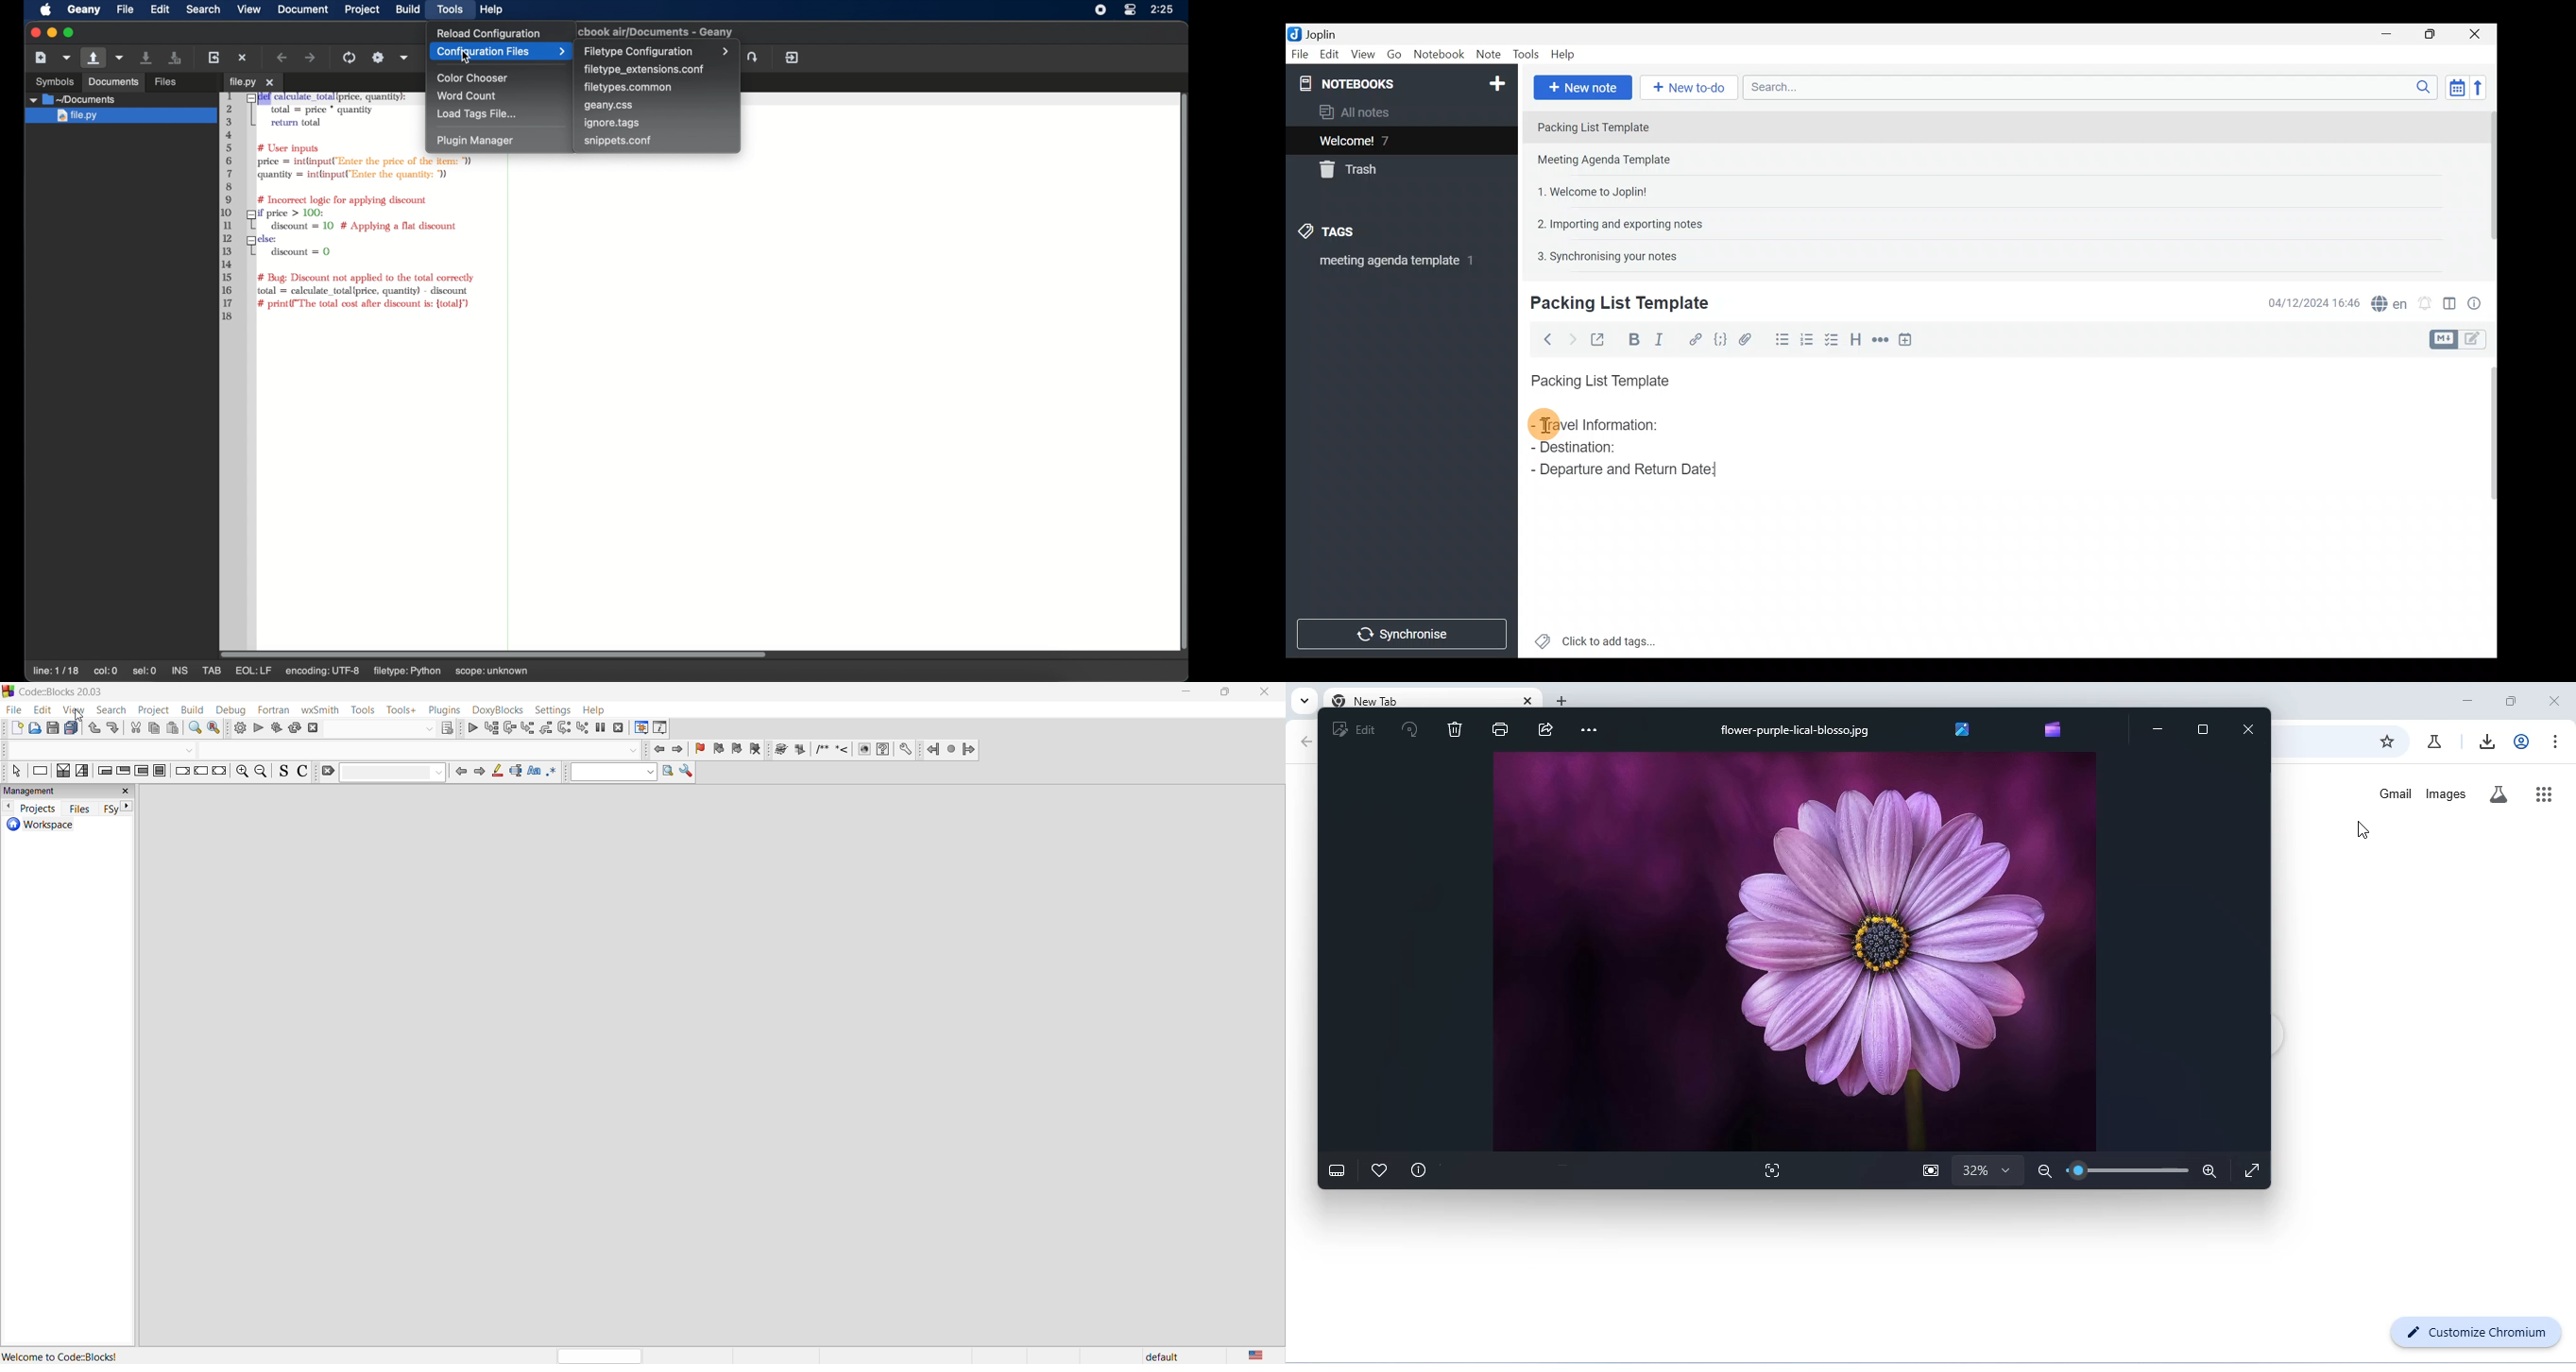  I want to click on Insert block, so click(821, 749).